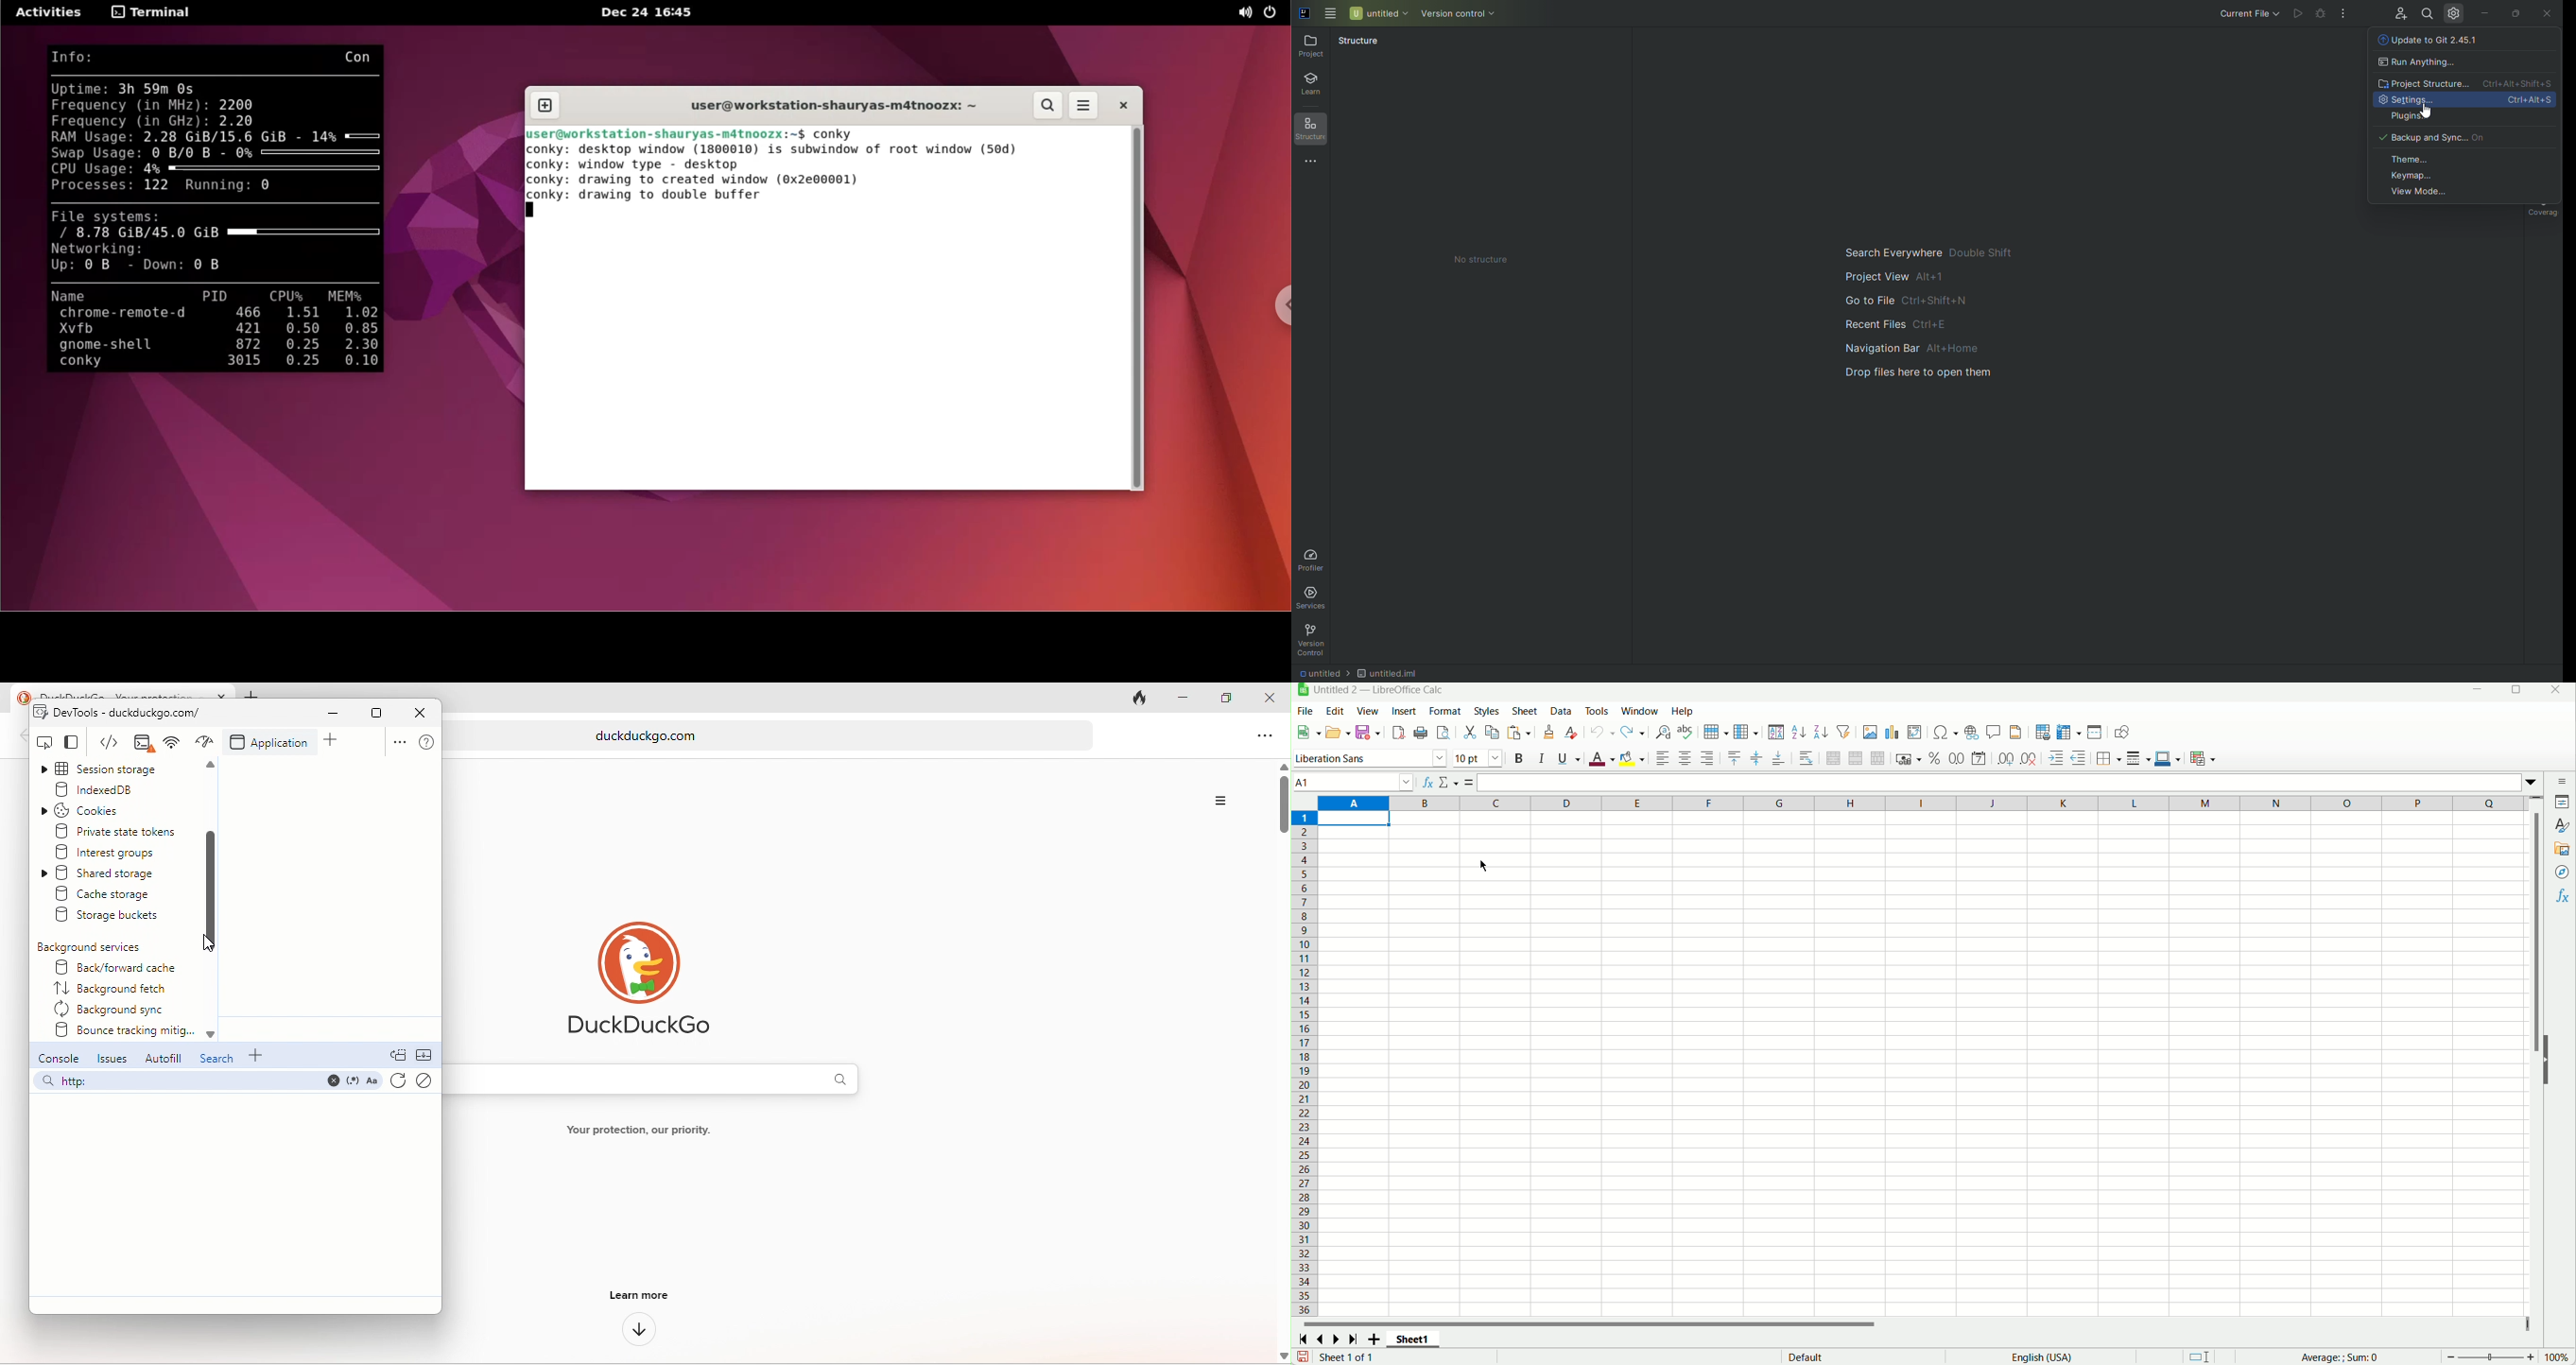 The height and width of the screenshot is (1372, 2576). I want to click on New, so click(1308, 729).